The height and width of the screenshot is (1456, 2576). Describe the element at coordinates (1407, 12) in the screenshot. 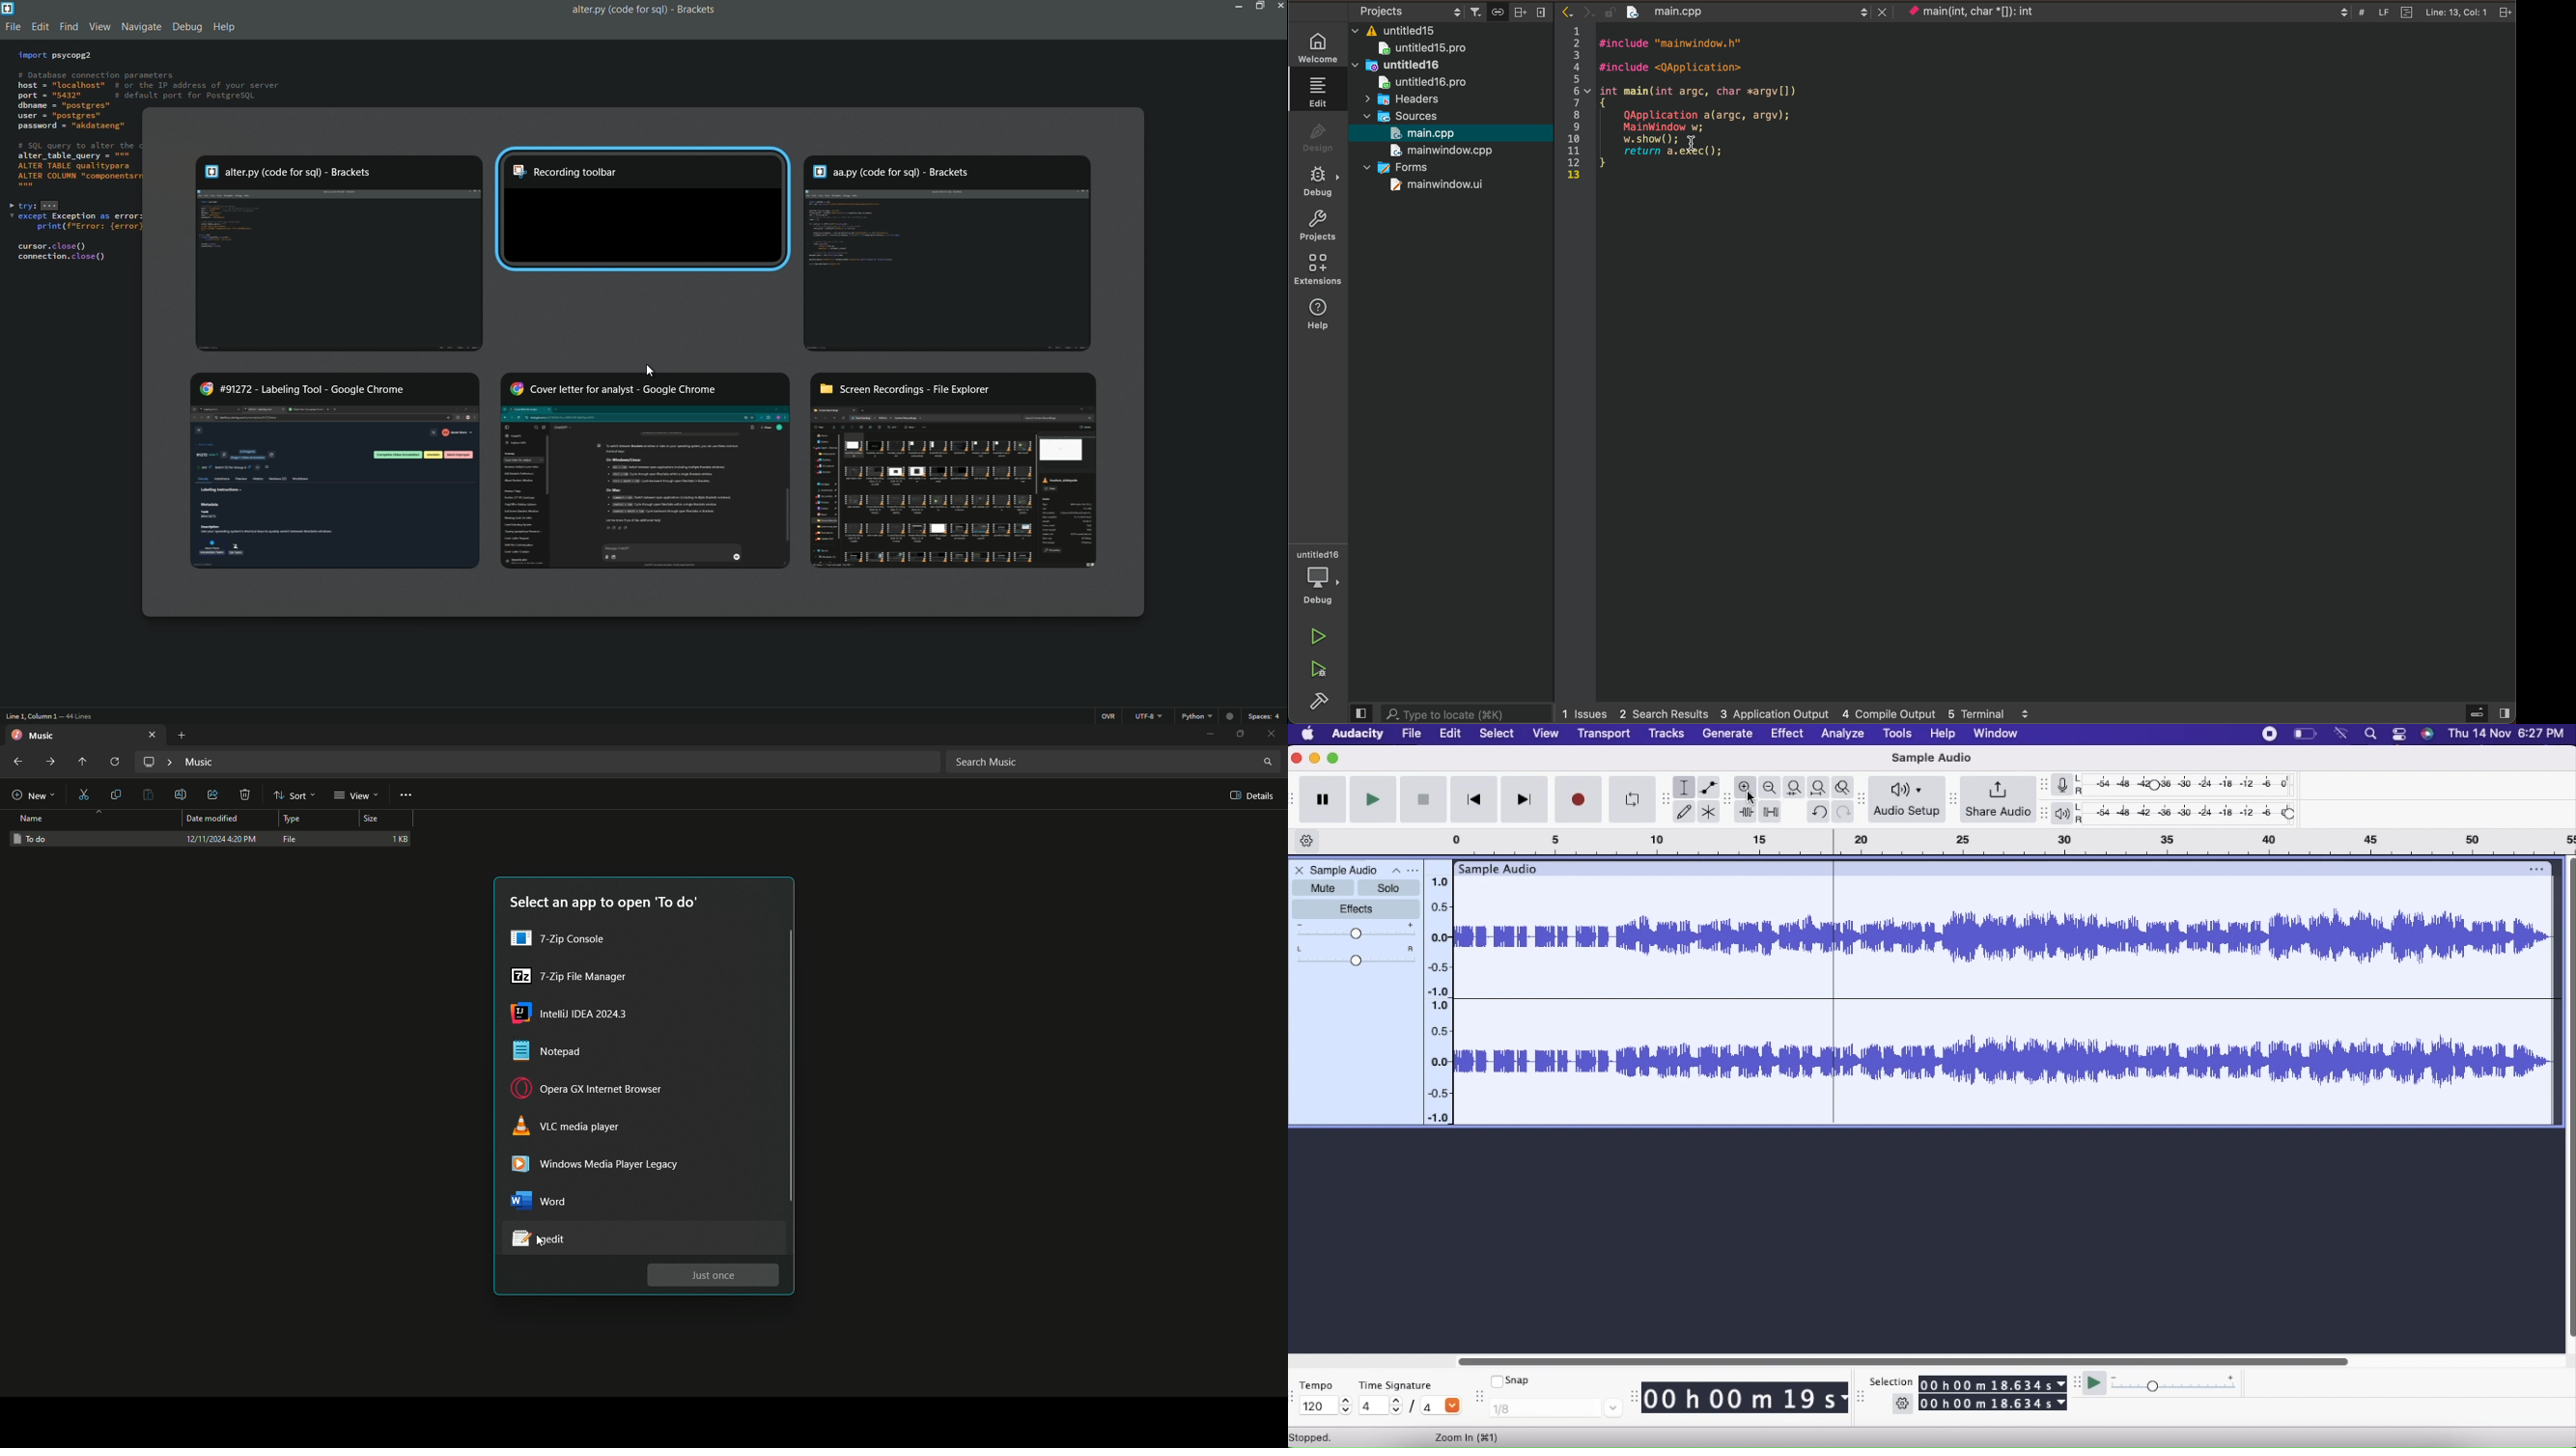

I see `select project` at that location.